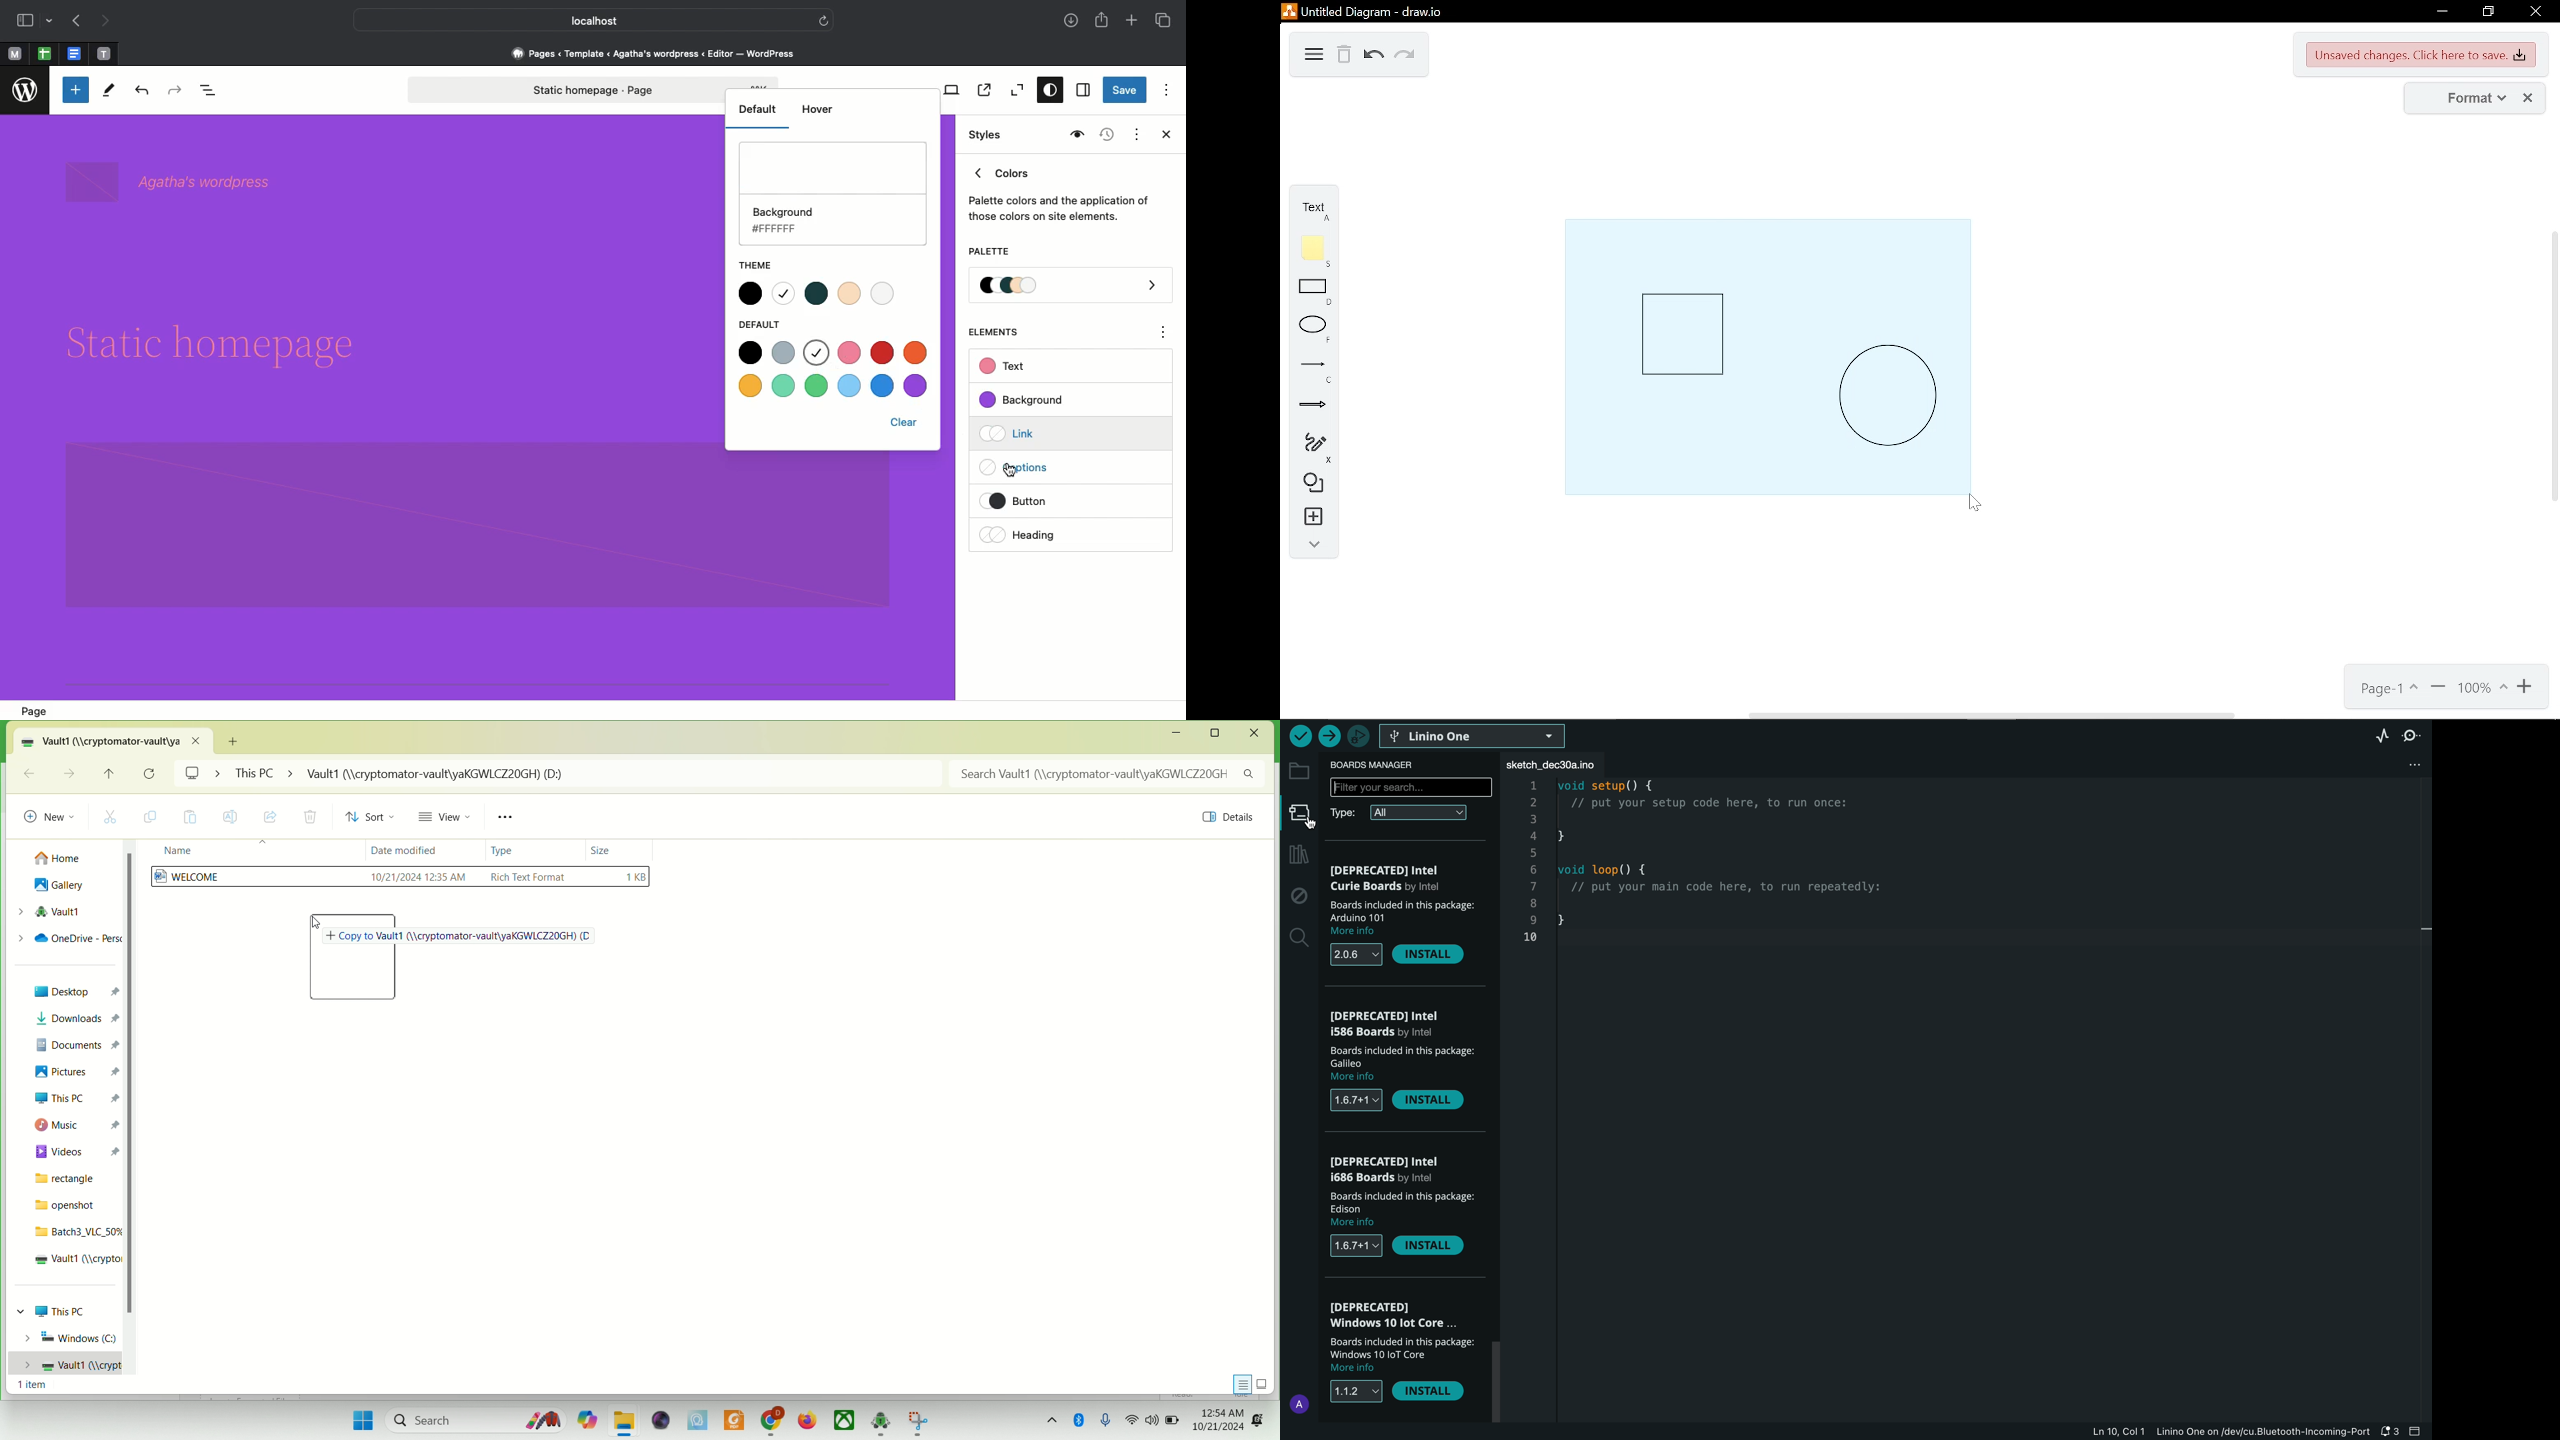  Describe the element at coordinates (25, 21) in the screenshot. I see `Sidebar` at that location.